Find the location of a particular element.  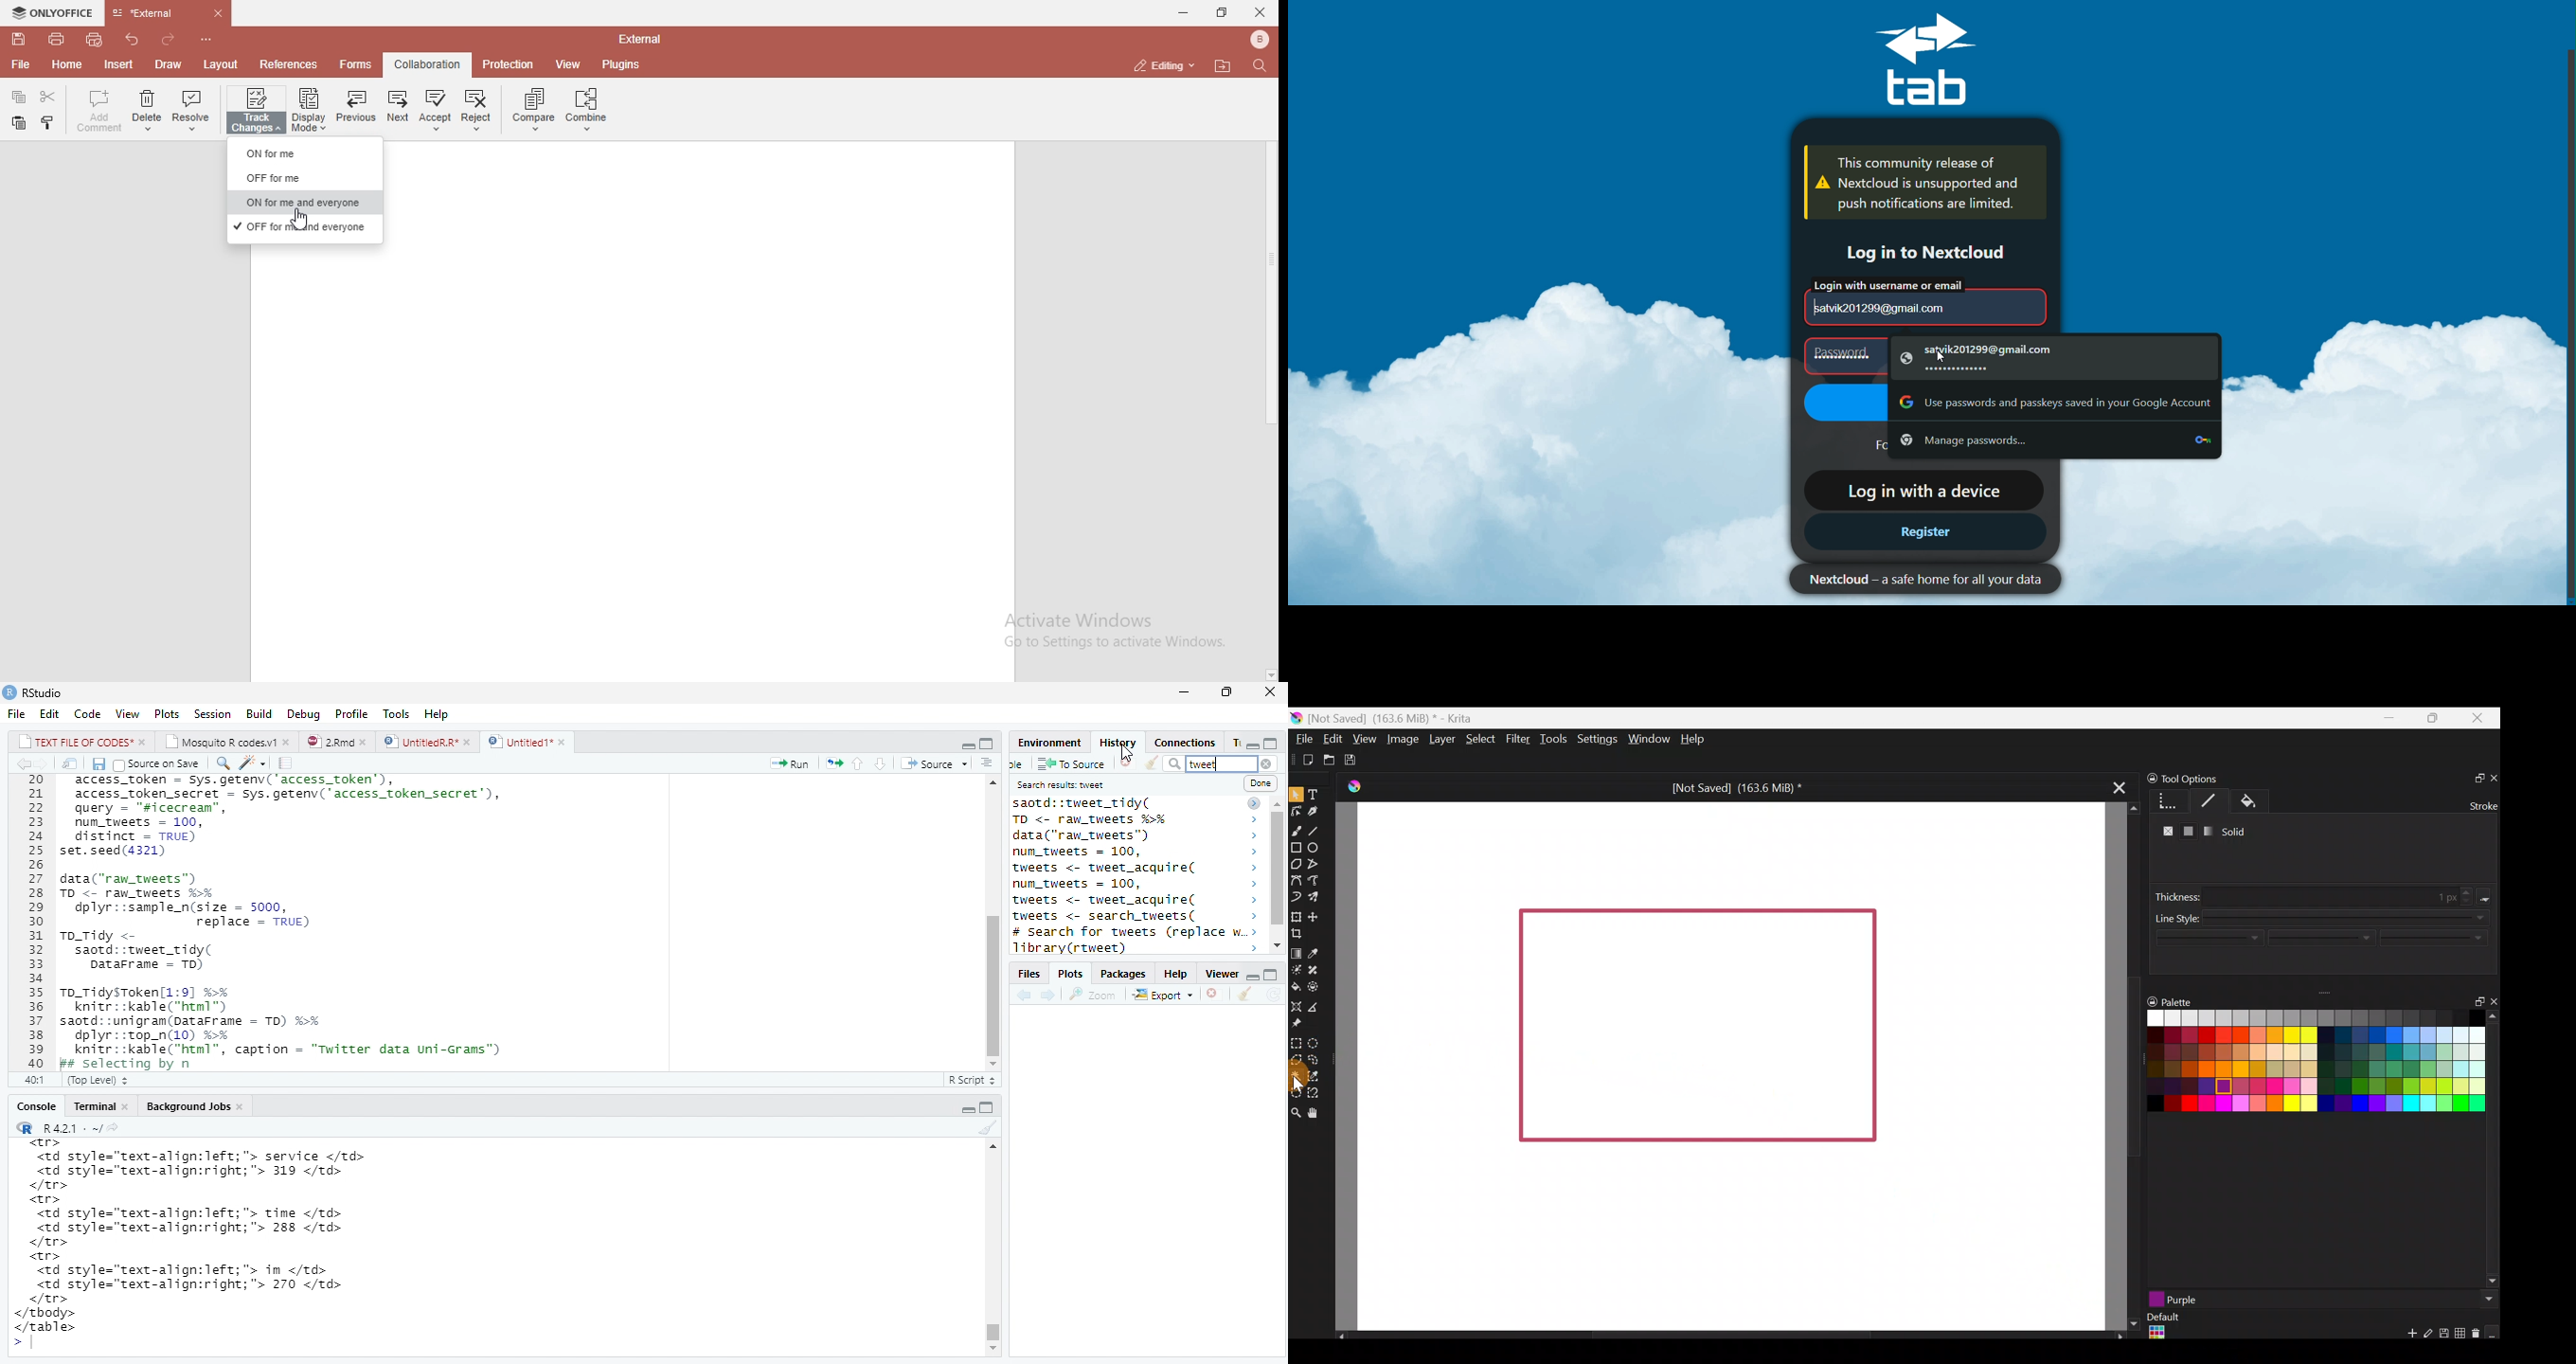

cut is located at coordinates (48, 96).